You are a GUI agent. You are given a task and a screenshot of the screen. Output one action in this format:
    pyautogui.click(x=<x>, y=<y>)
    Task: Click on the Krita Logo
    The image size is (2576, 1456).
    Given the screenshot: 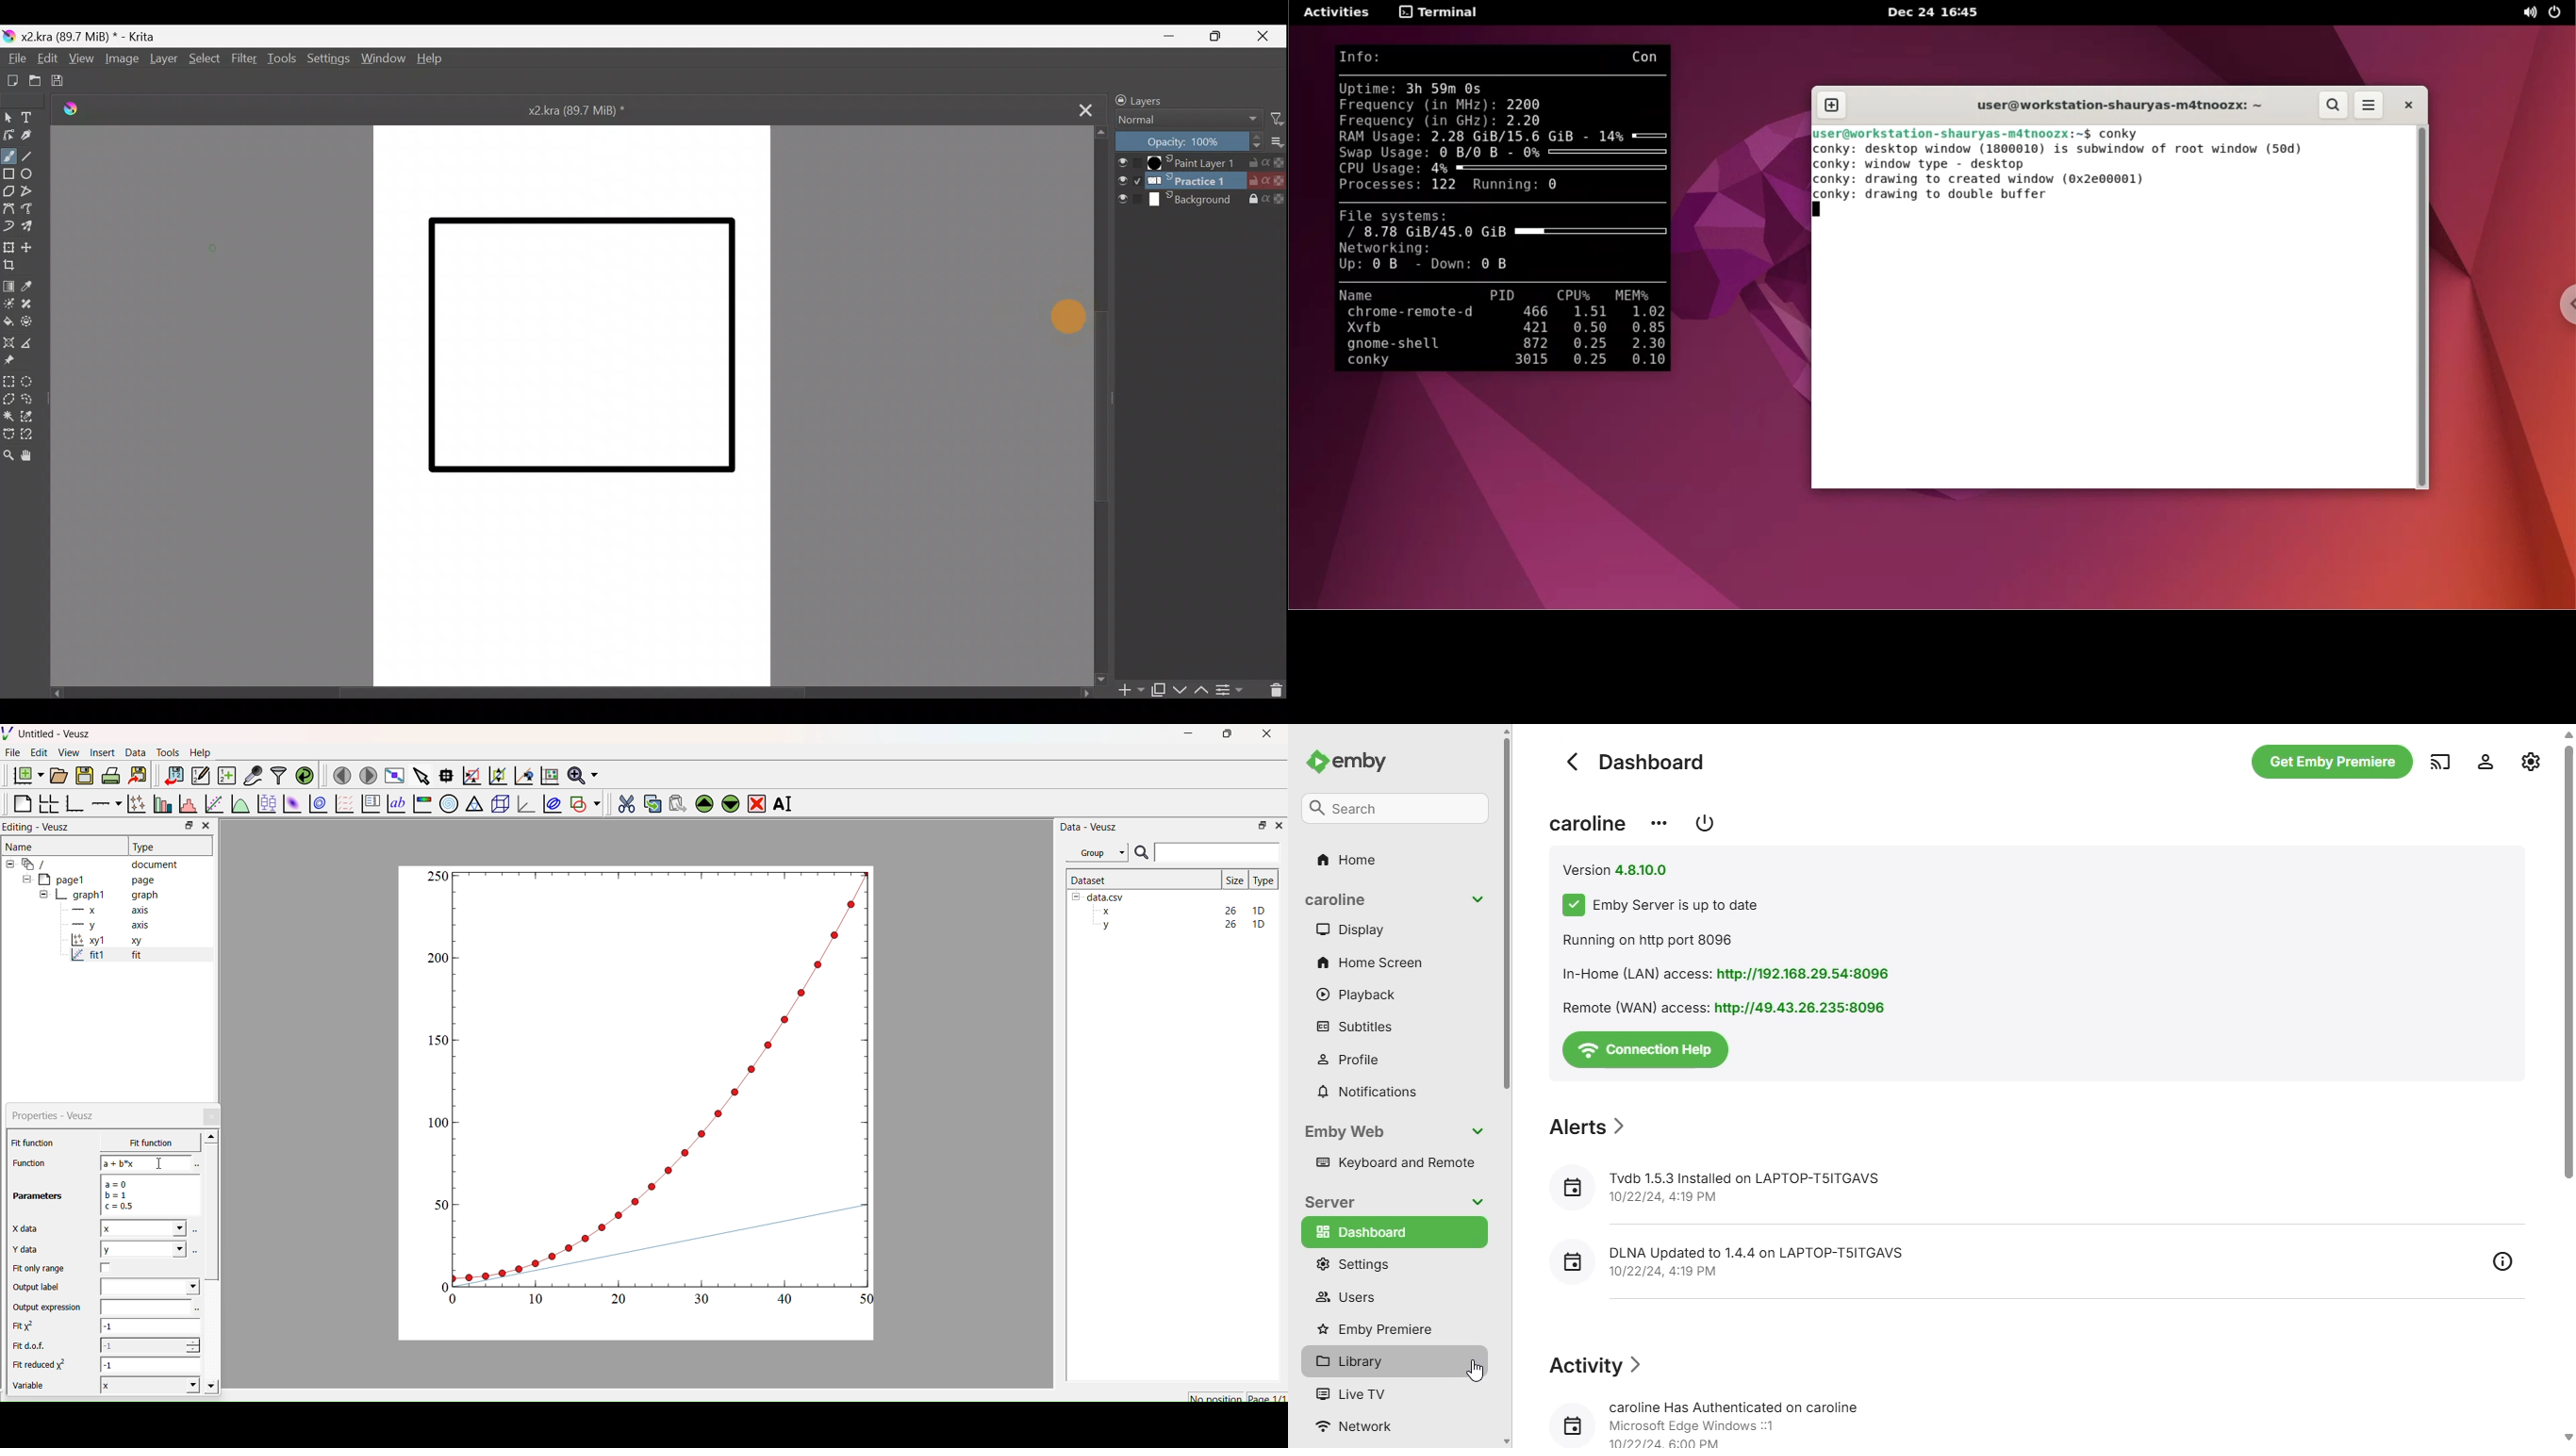 What is the action you would take?
    pyautogui.click(x=70, y=110)
    